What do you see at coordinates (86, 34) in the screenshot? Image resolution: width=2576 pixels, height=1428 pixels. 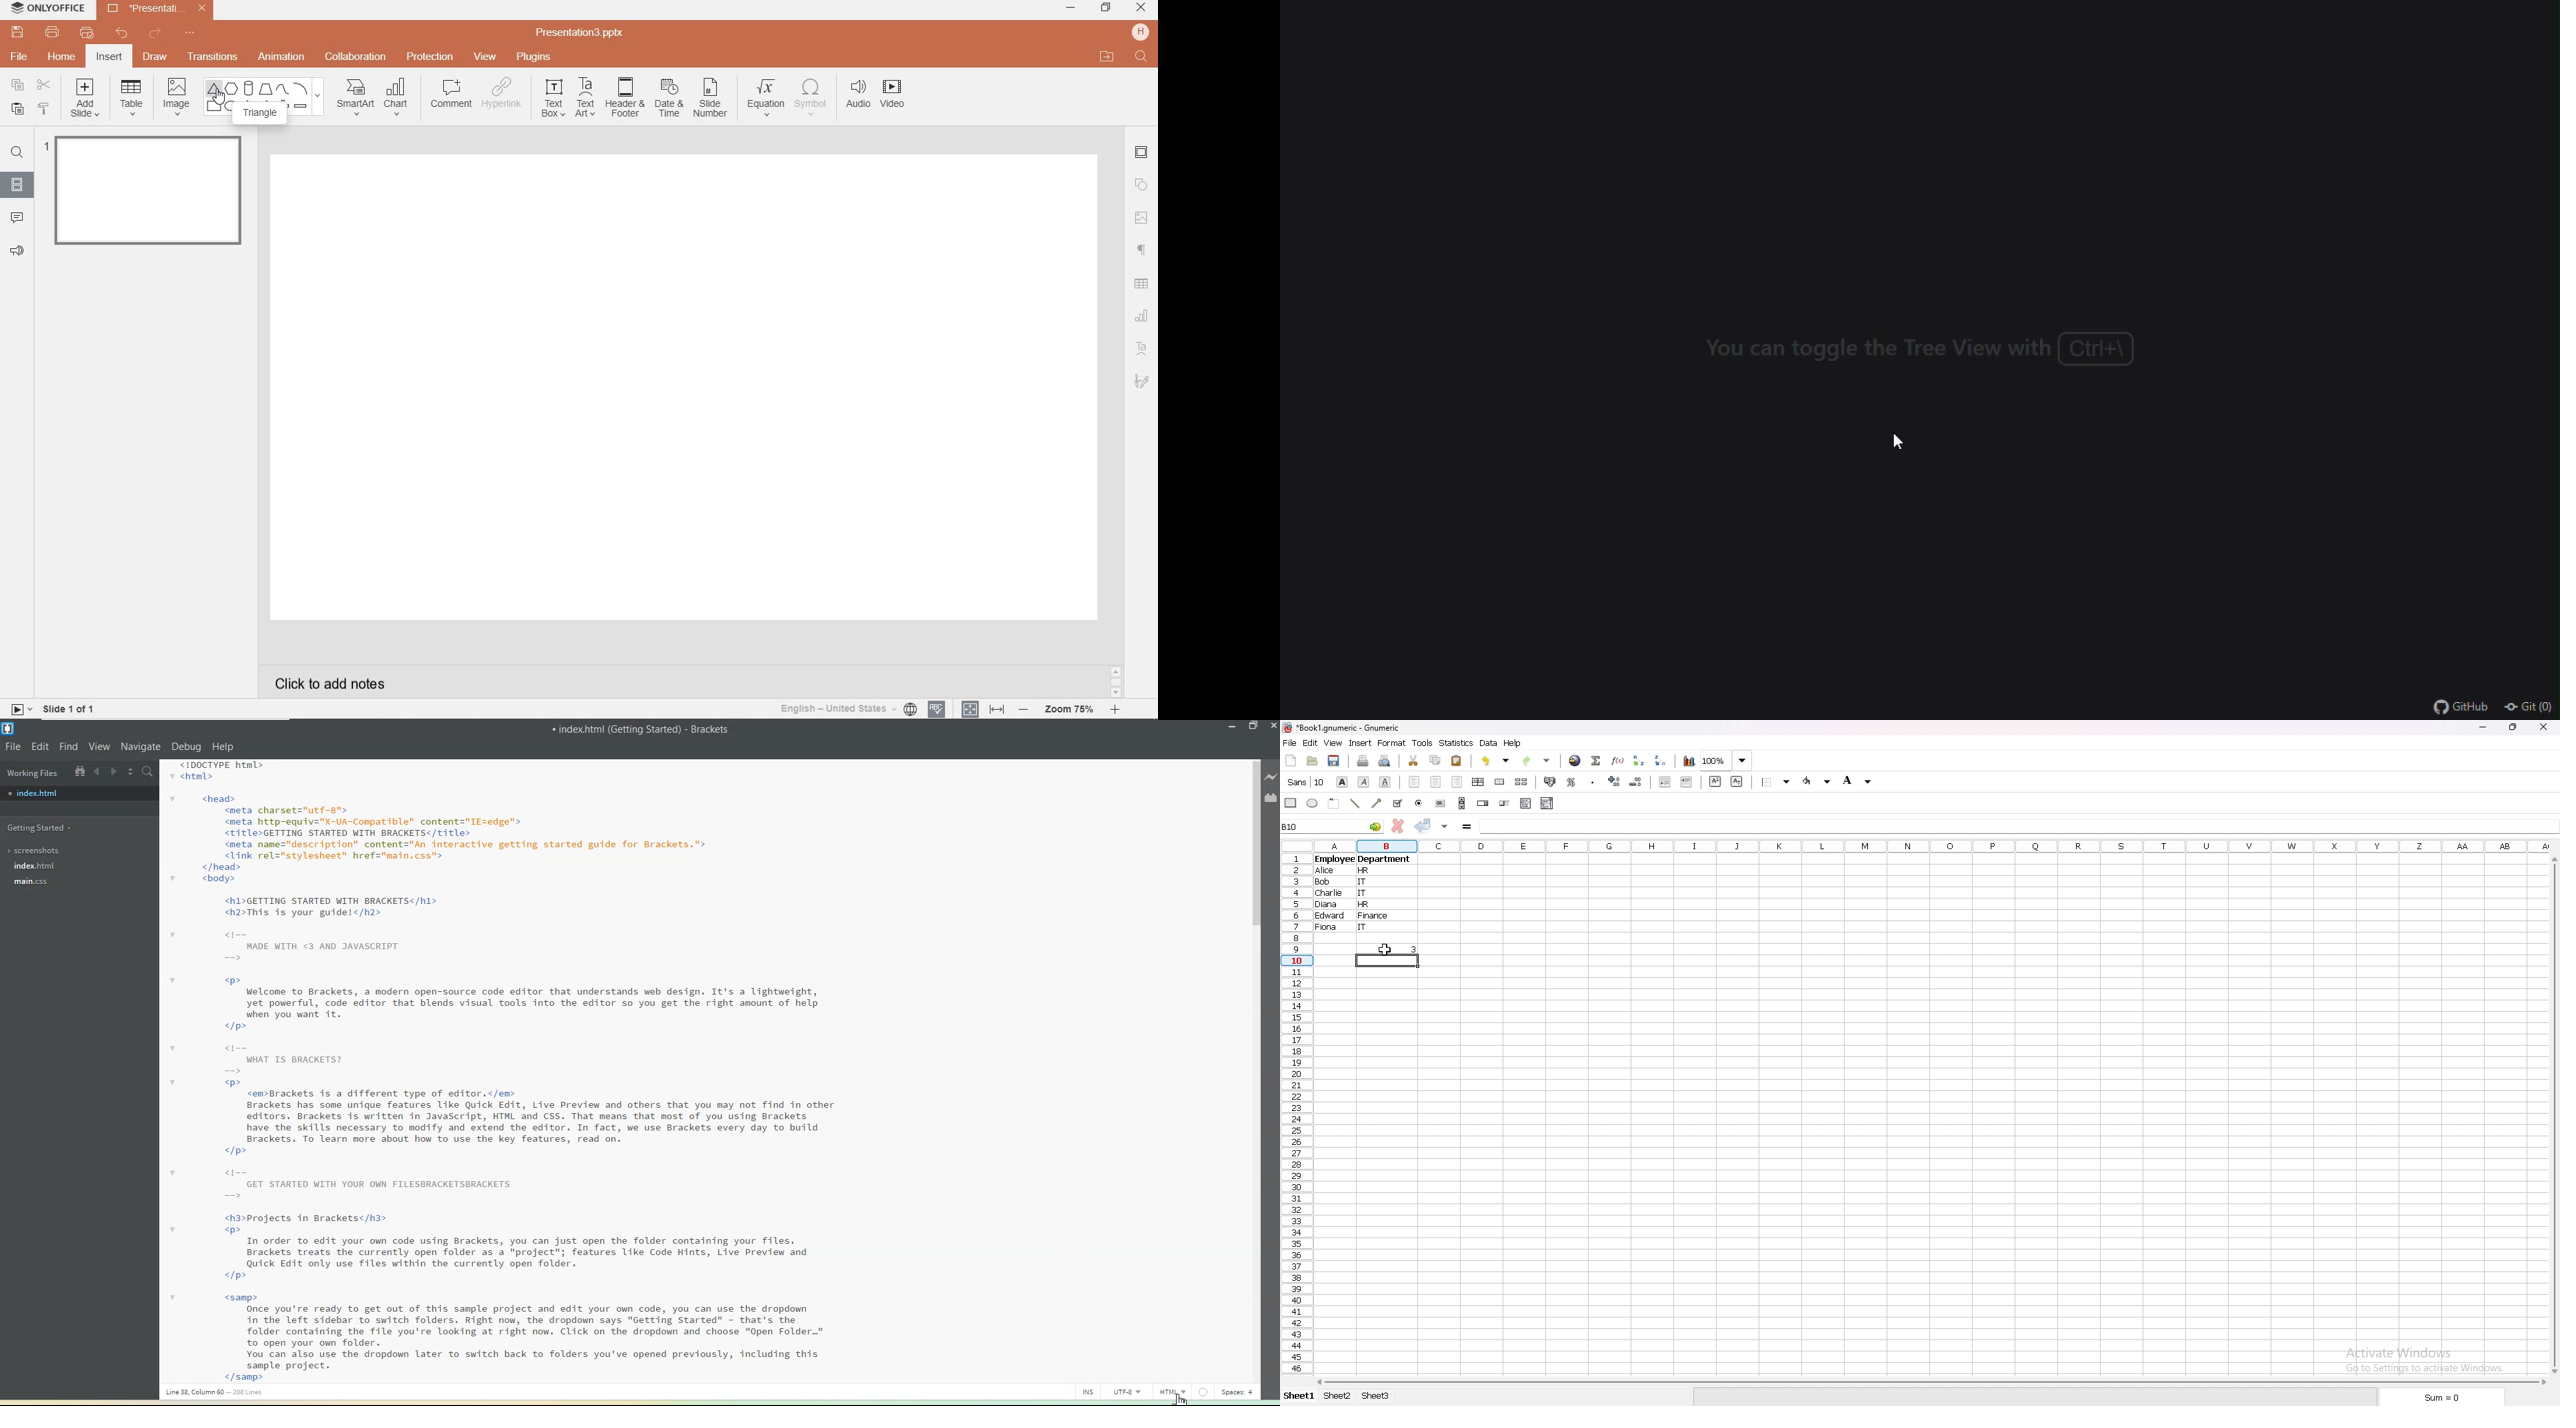 I see `QUICK PRINT` at bounding box center [86, 34].